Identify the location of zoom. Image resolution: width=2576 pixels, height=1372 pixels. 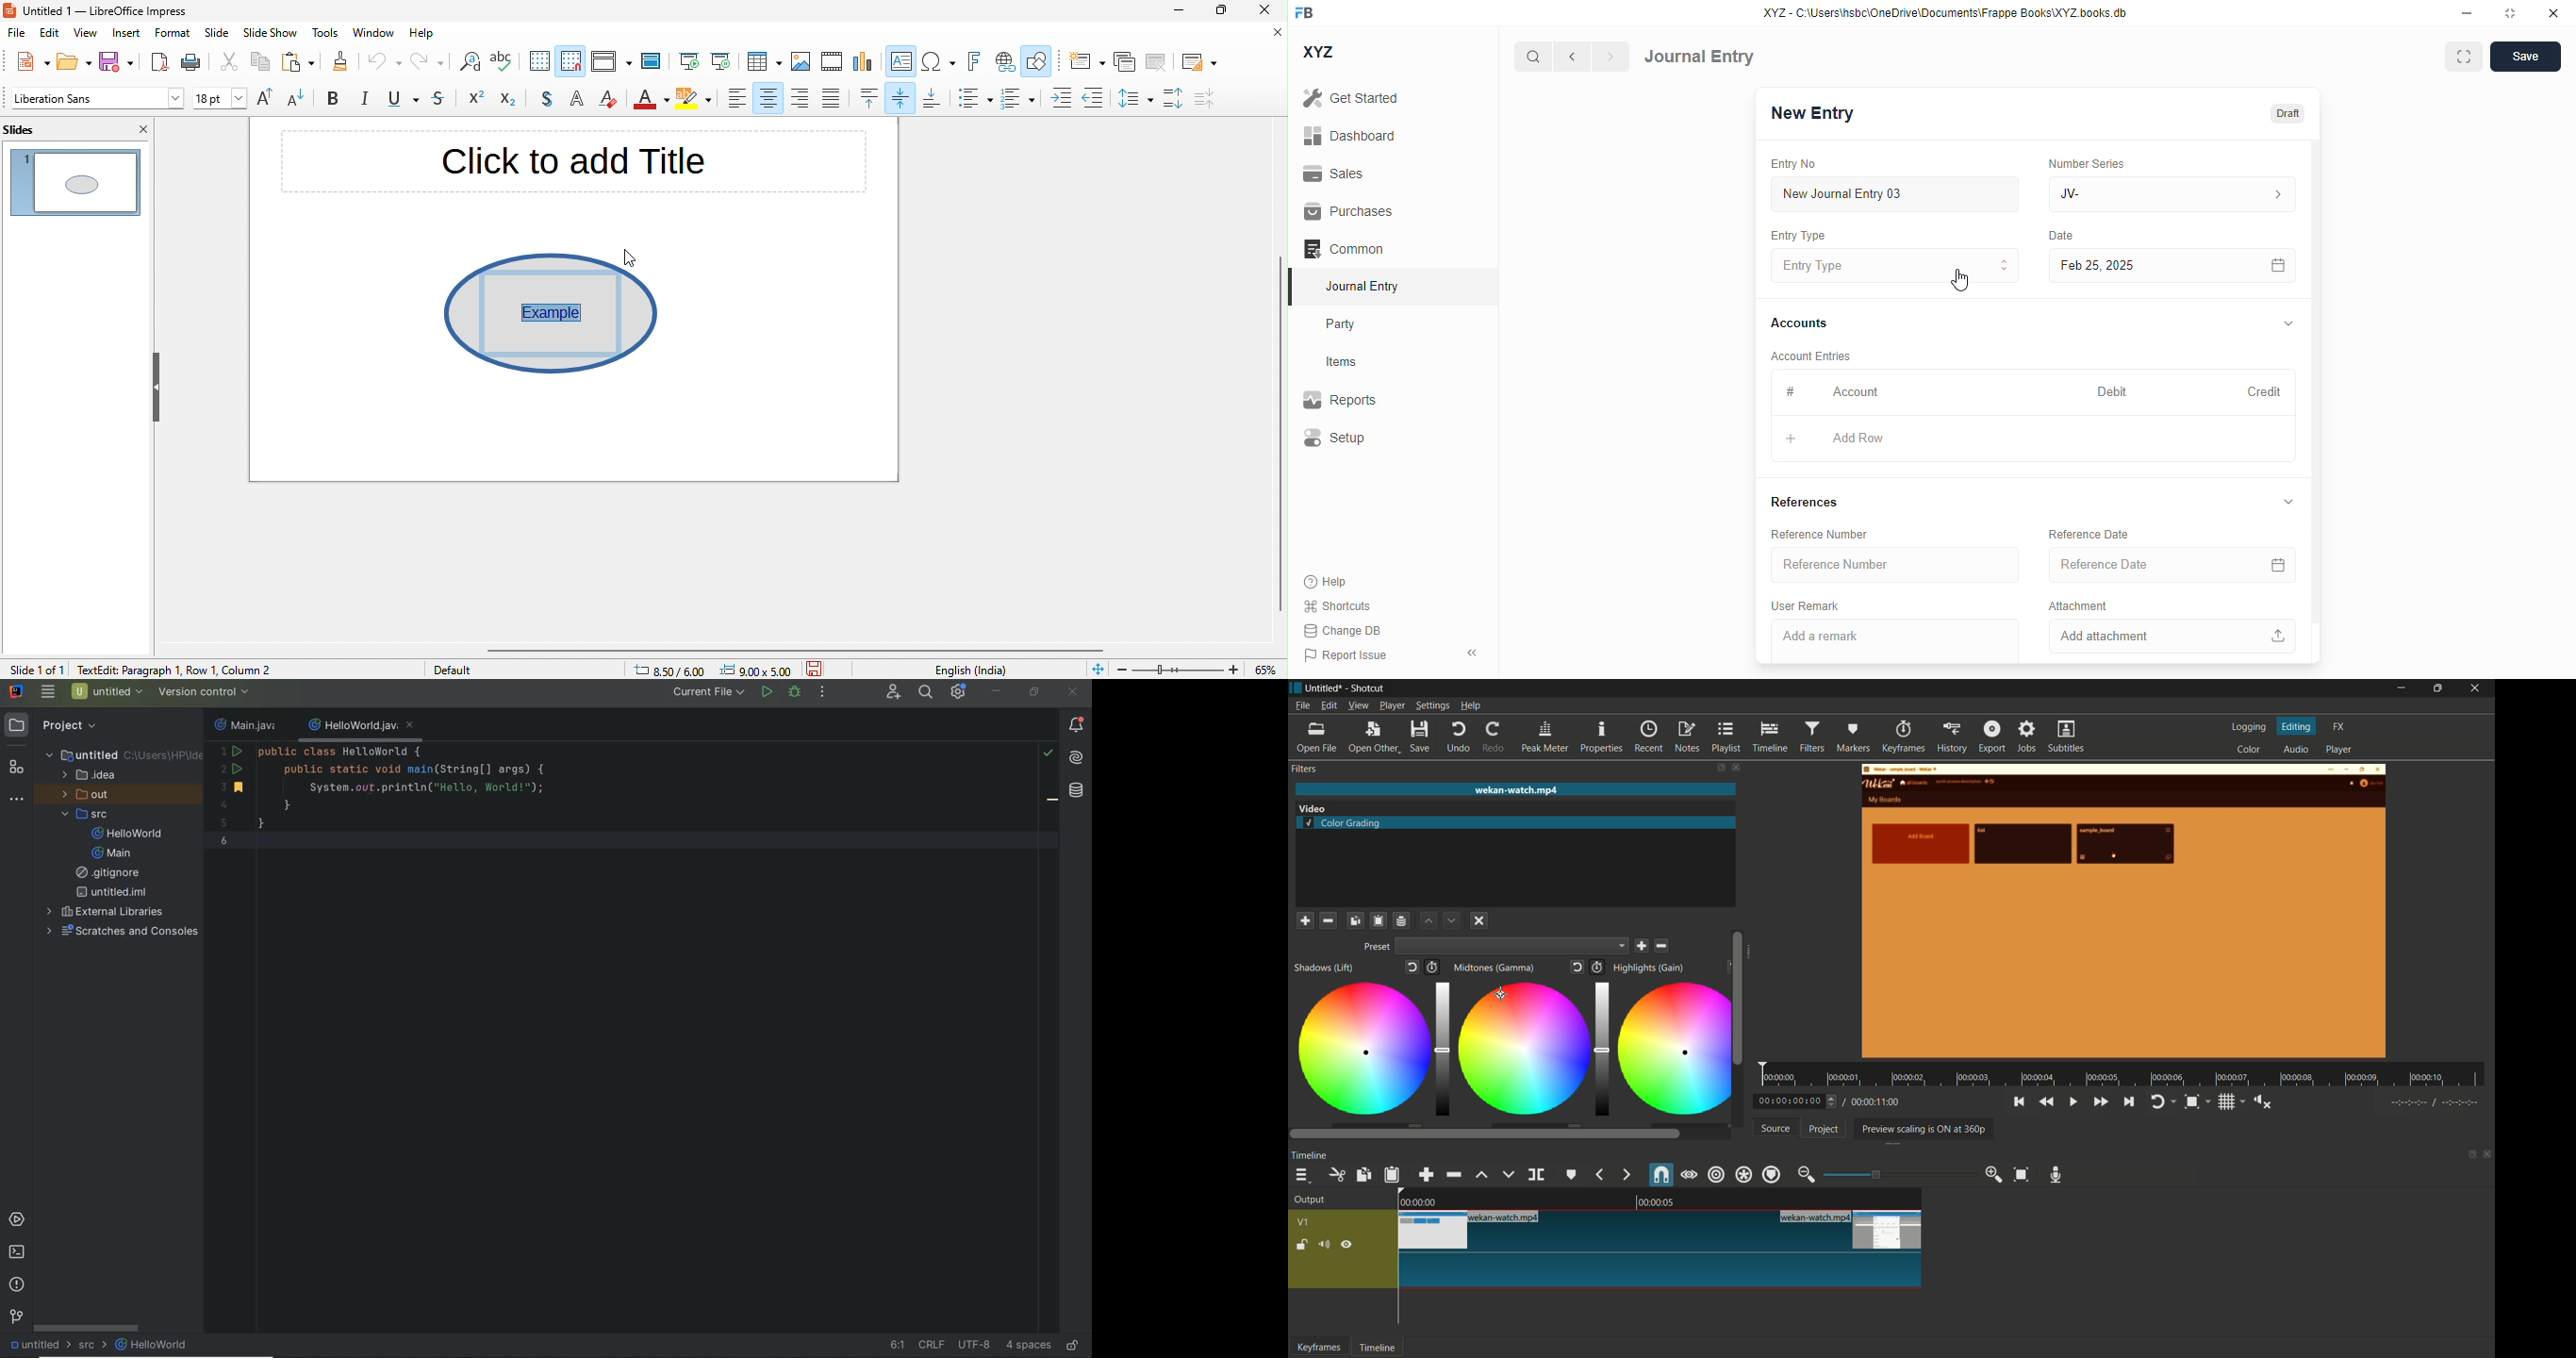
(1200, 668).